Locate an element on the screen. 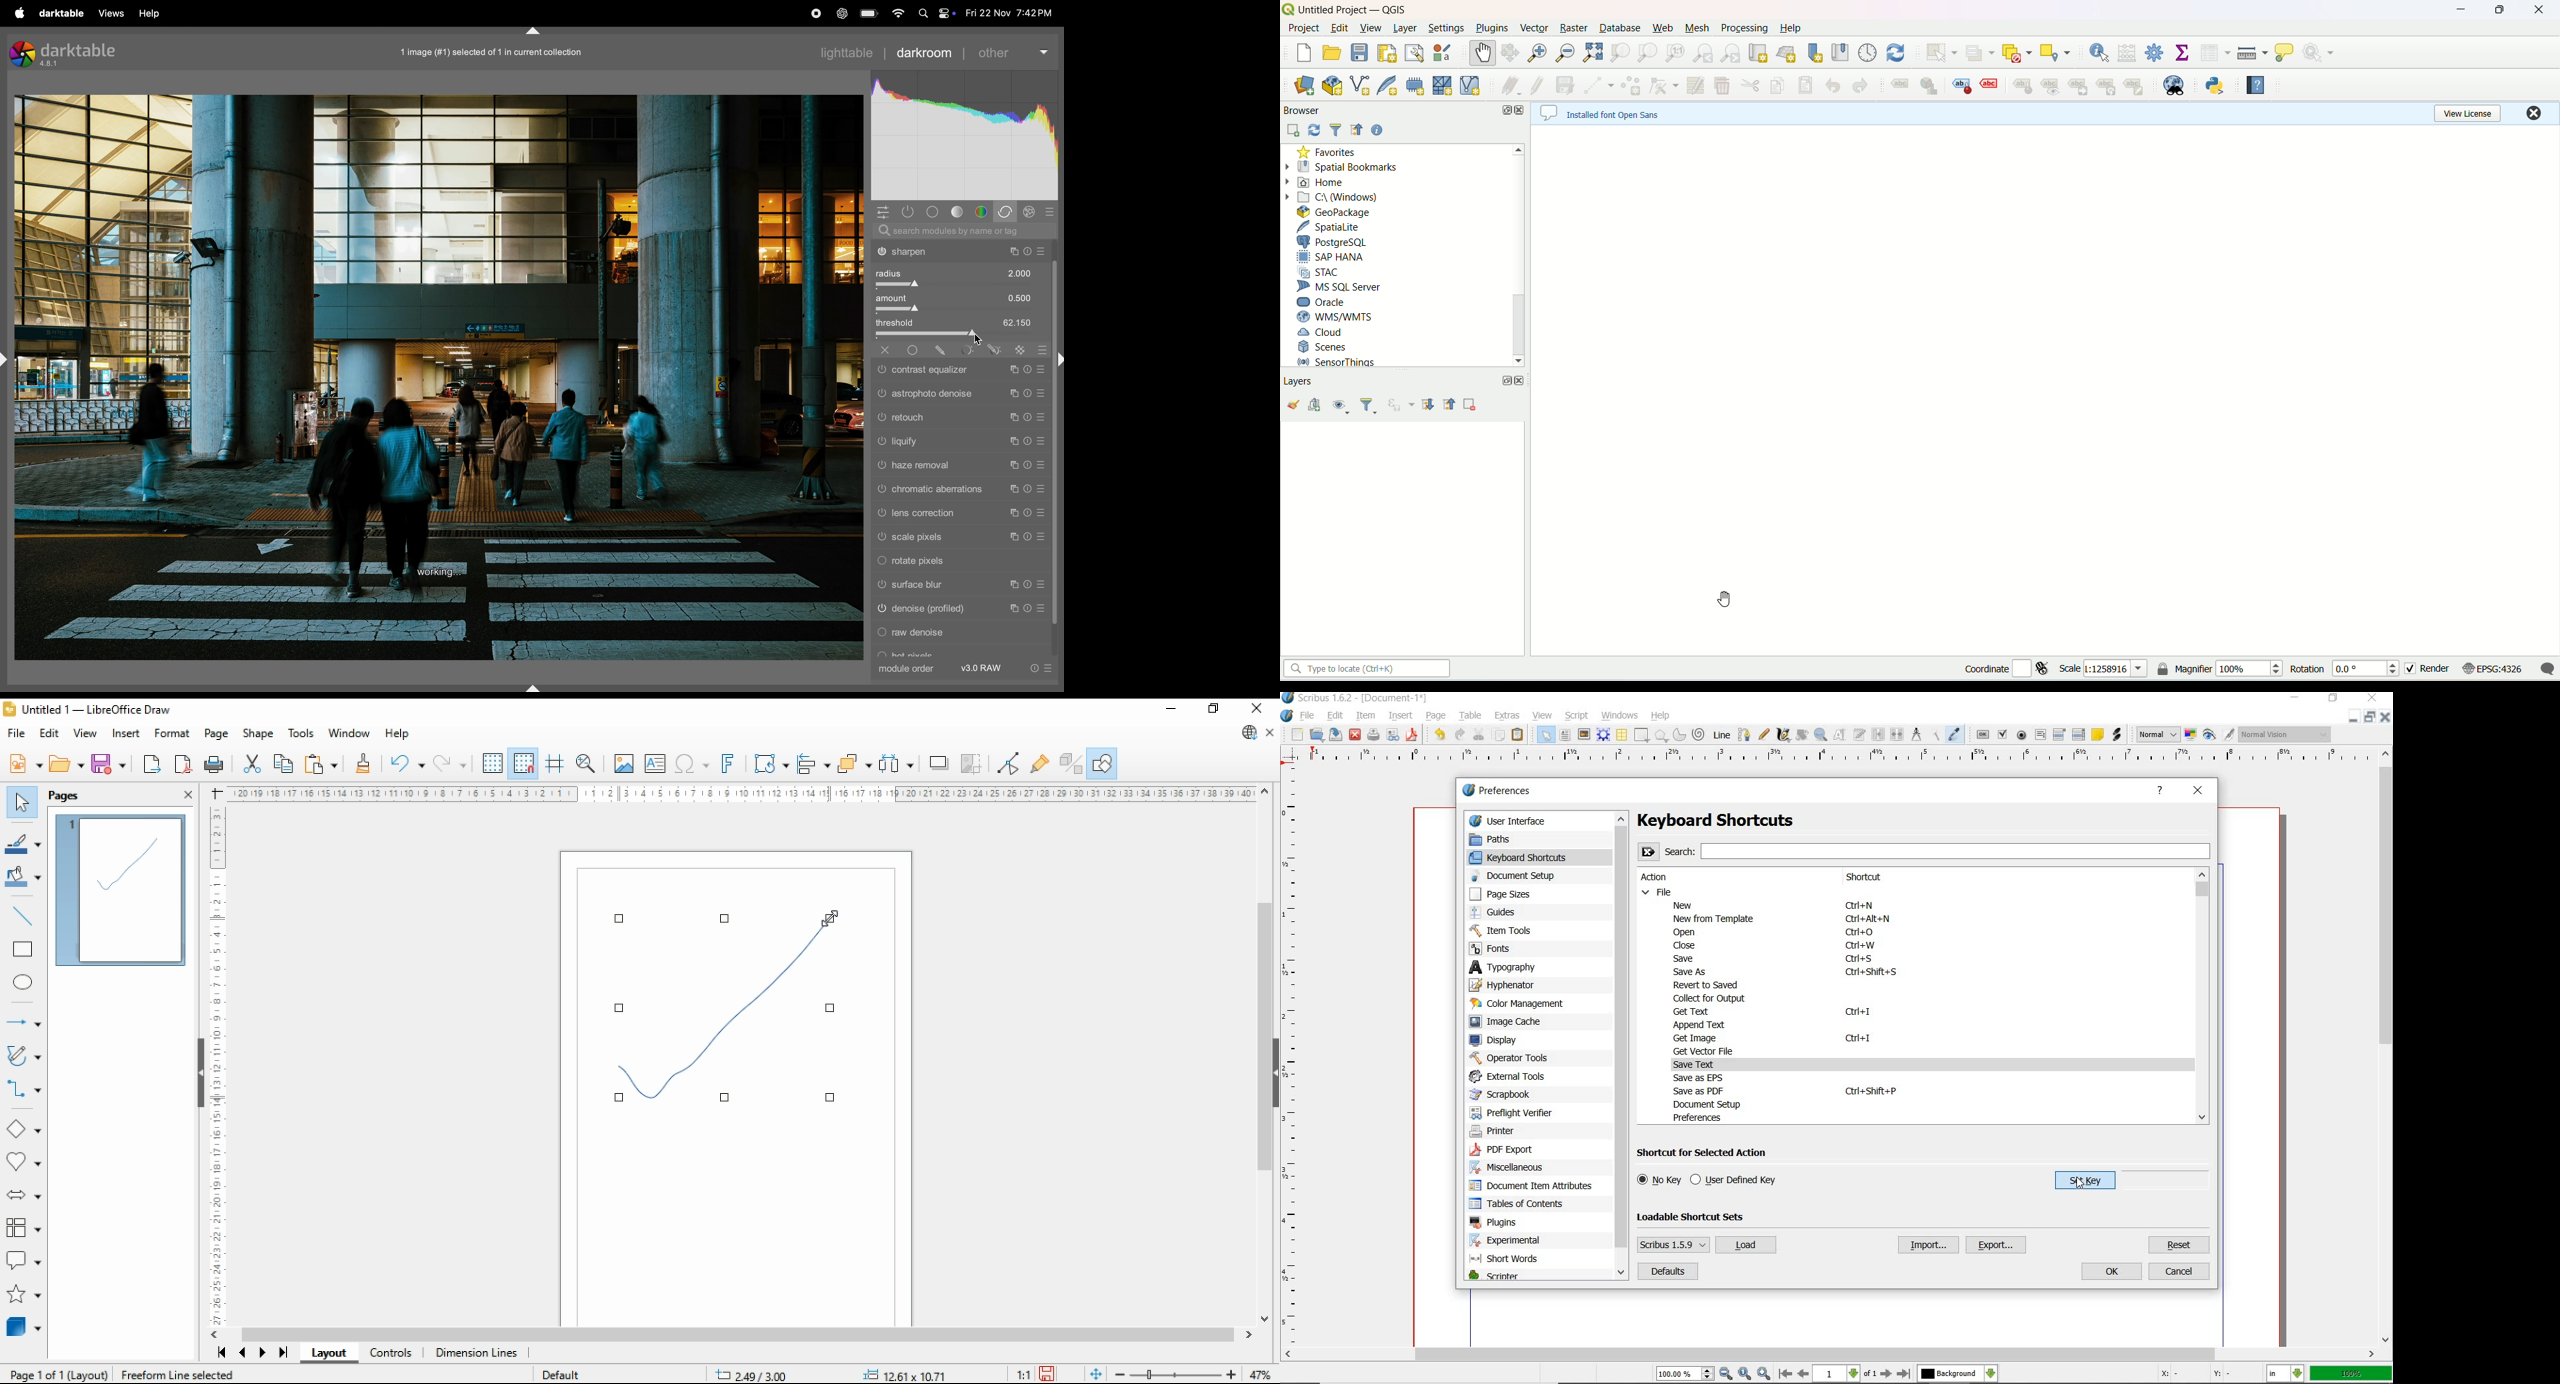  view is located at coordinates (1543, 716).